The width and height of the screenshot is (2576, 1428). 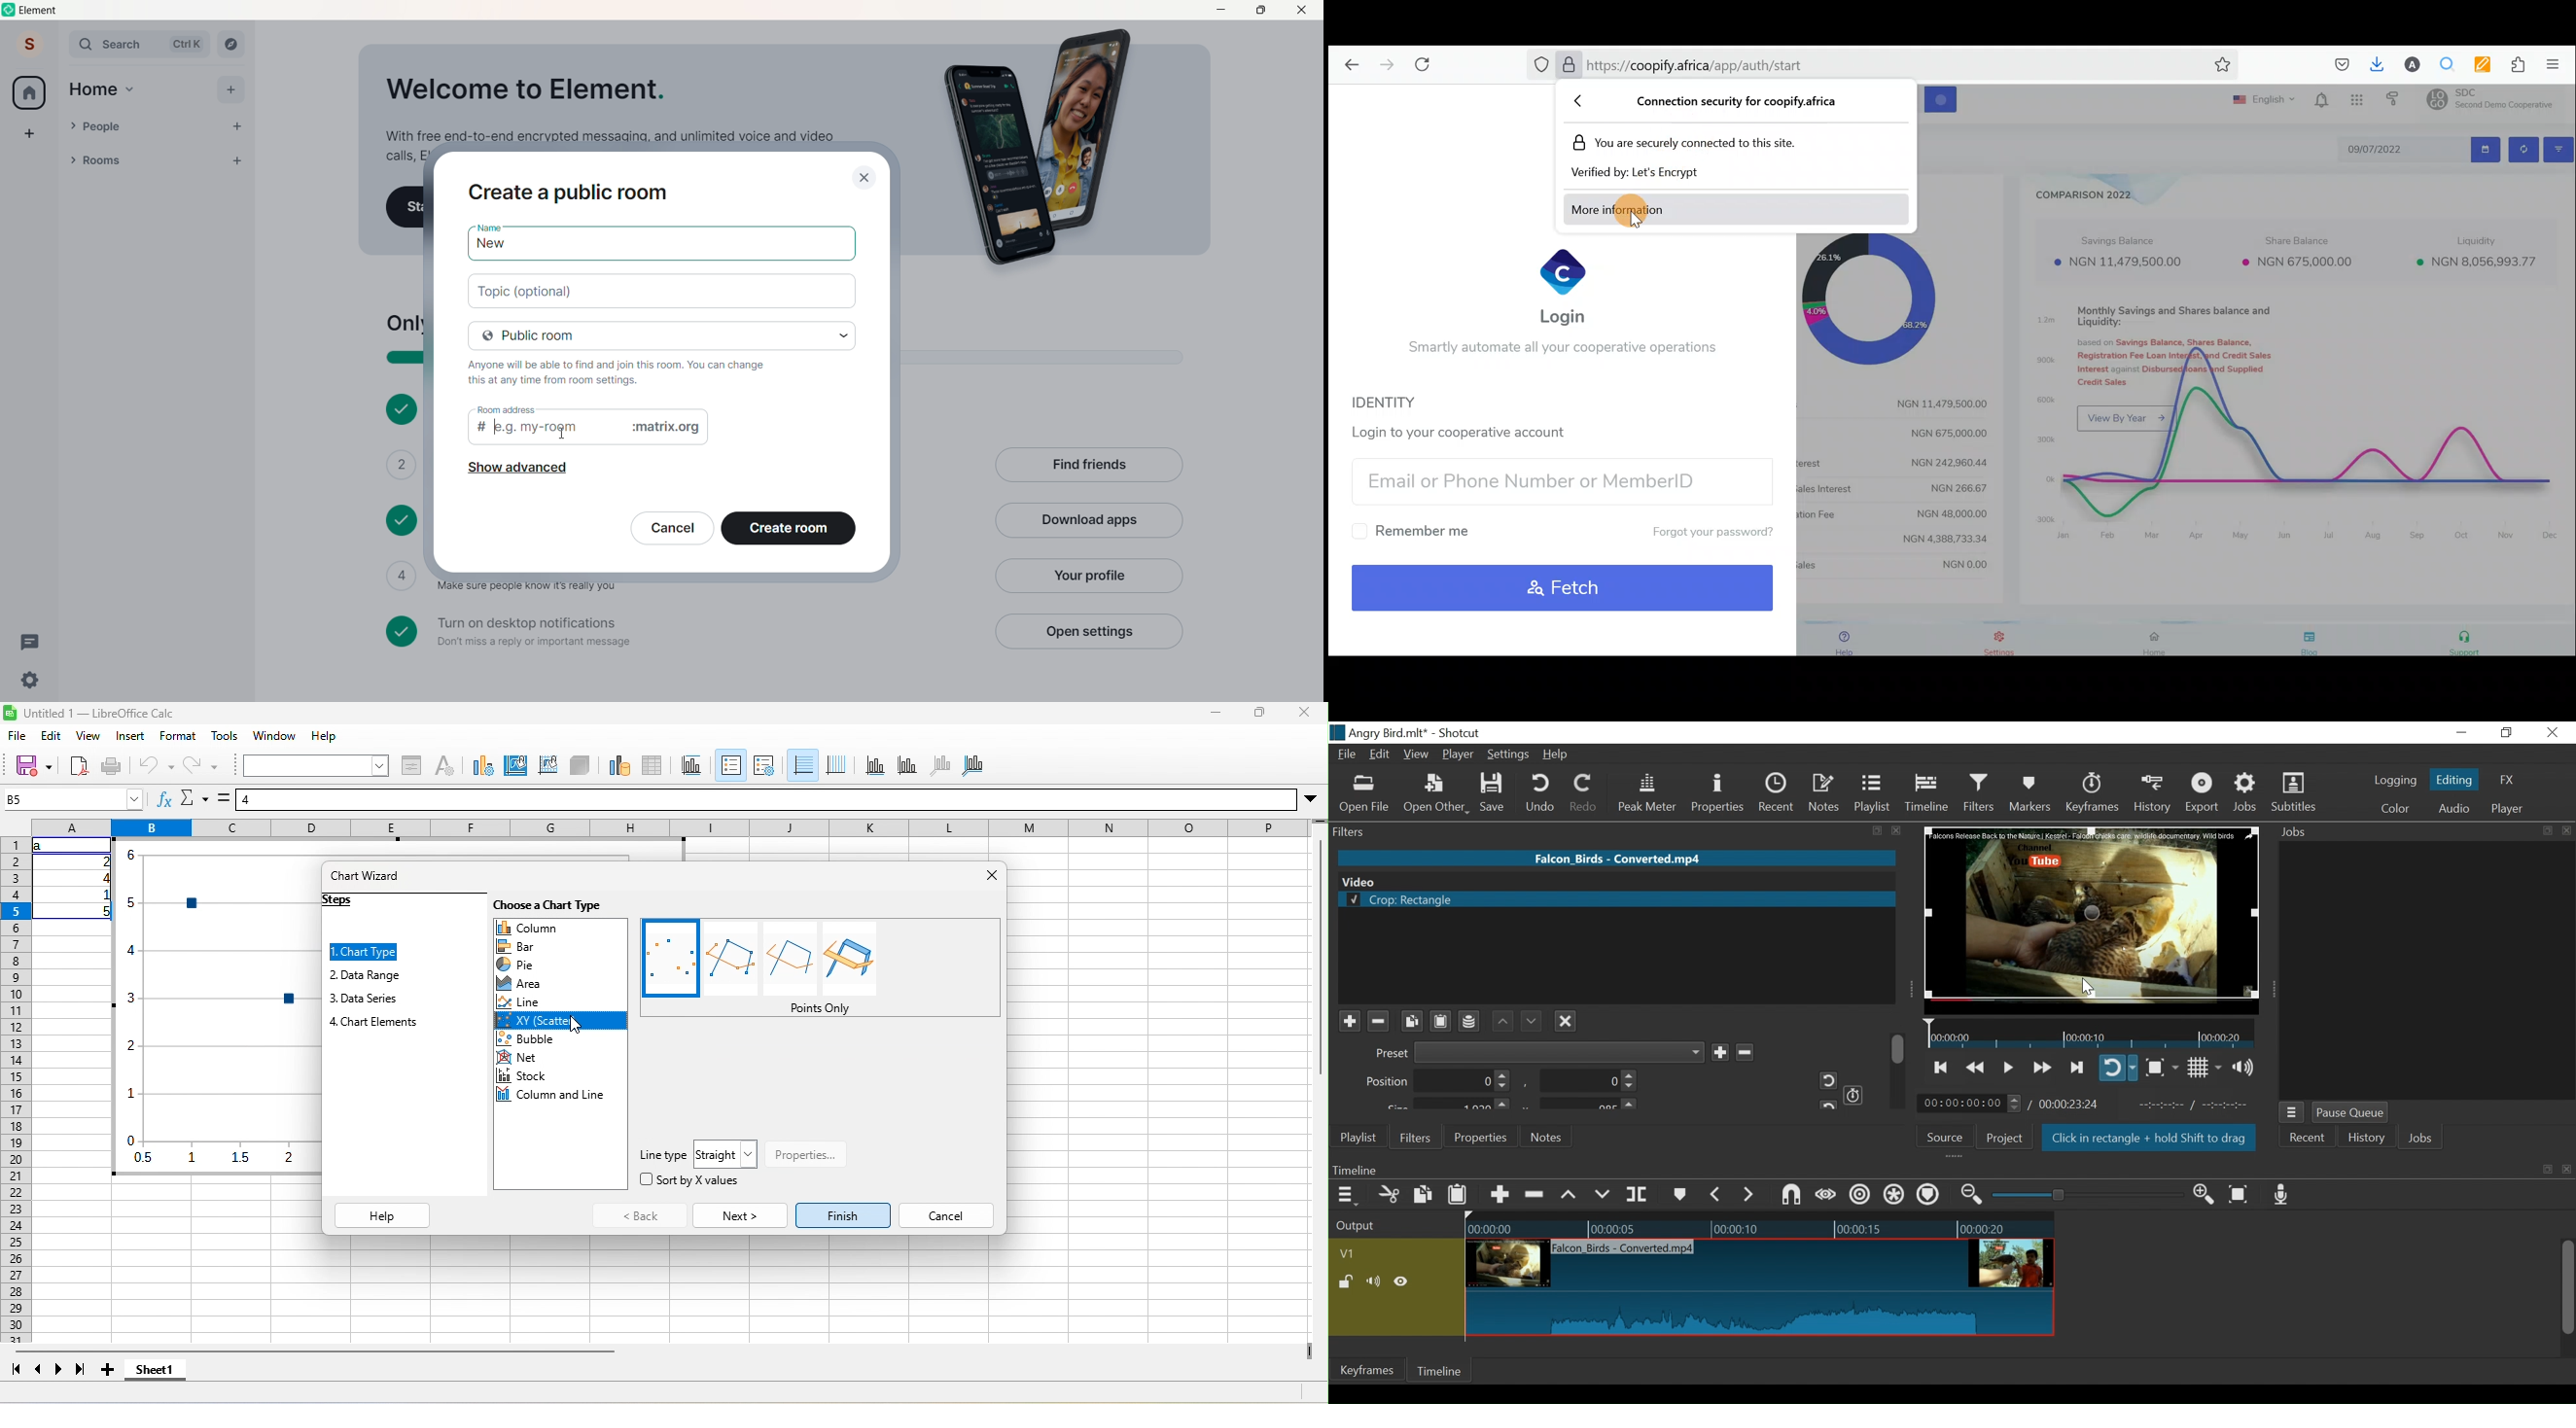 What do you see at coordinates (560, 1057) in the screenshot?
I see `net` at bounding box center [560, 1057].